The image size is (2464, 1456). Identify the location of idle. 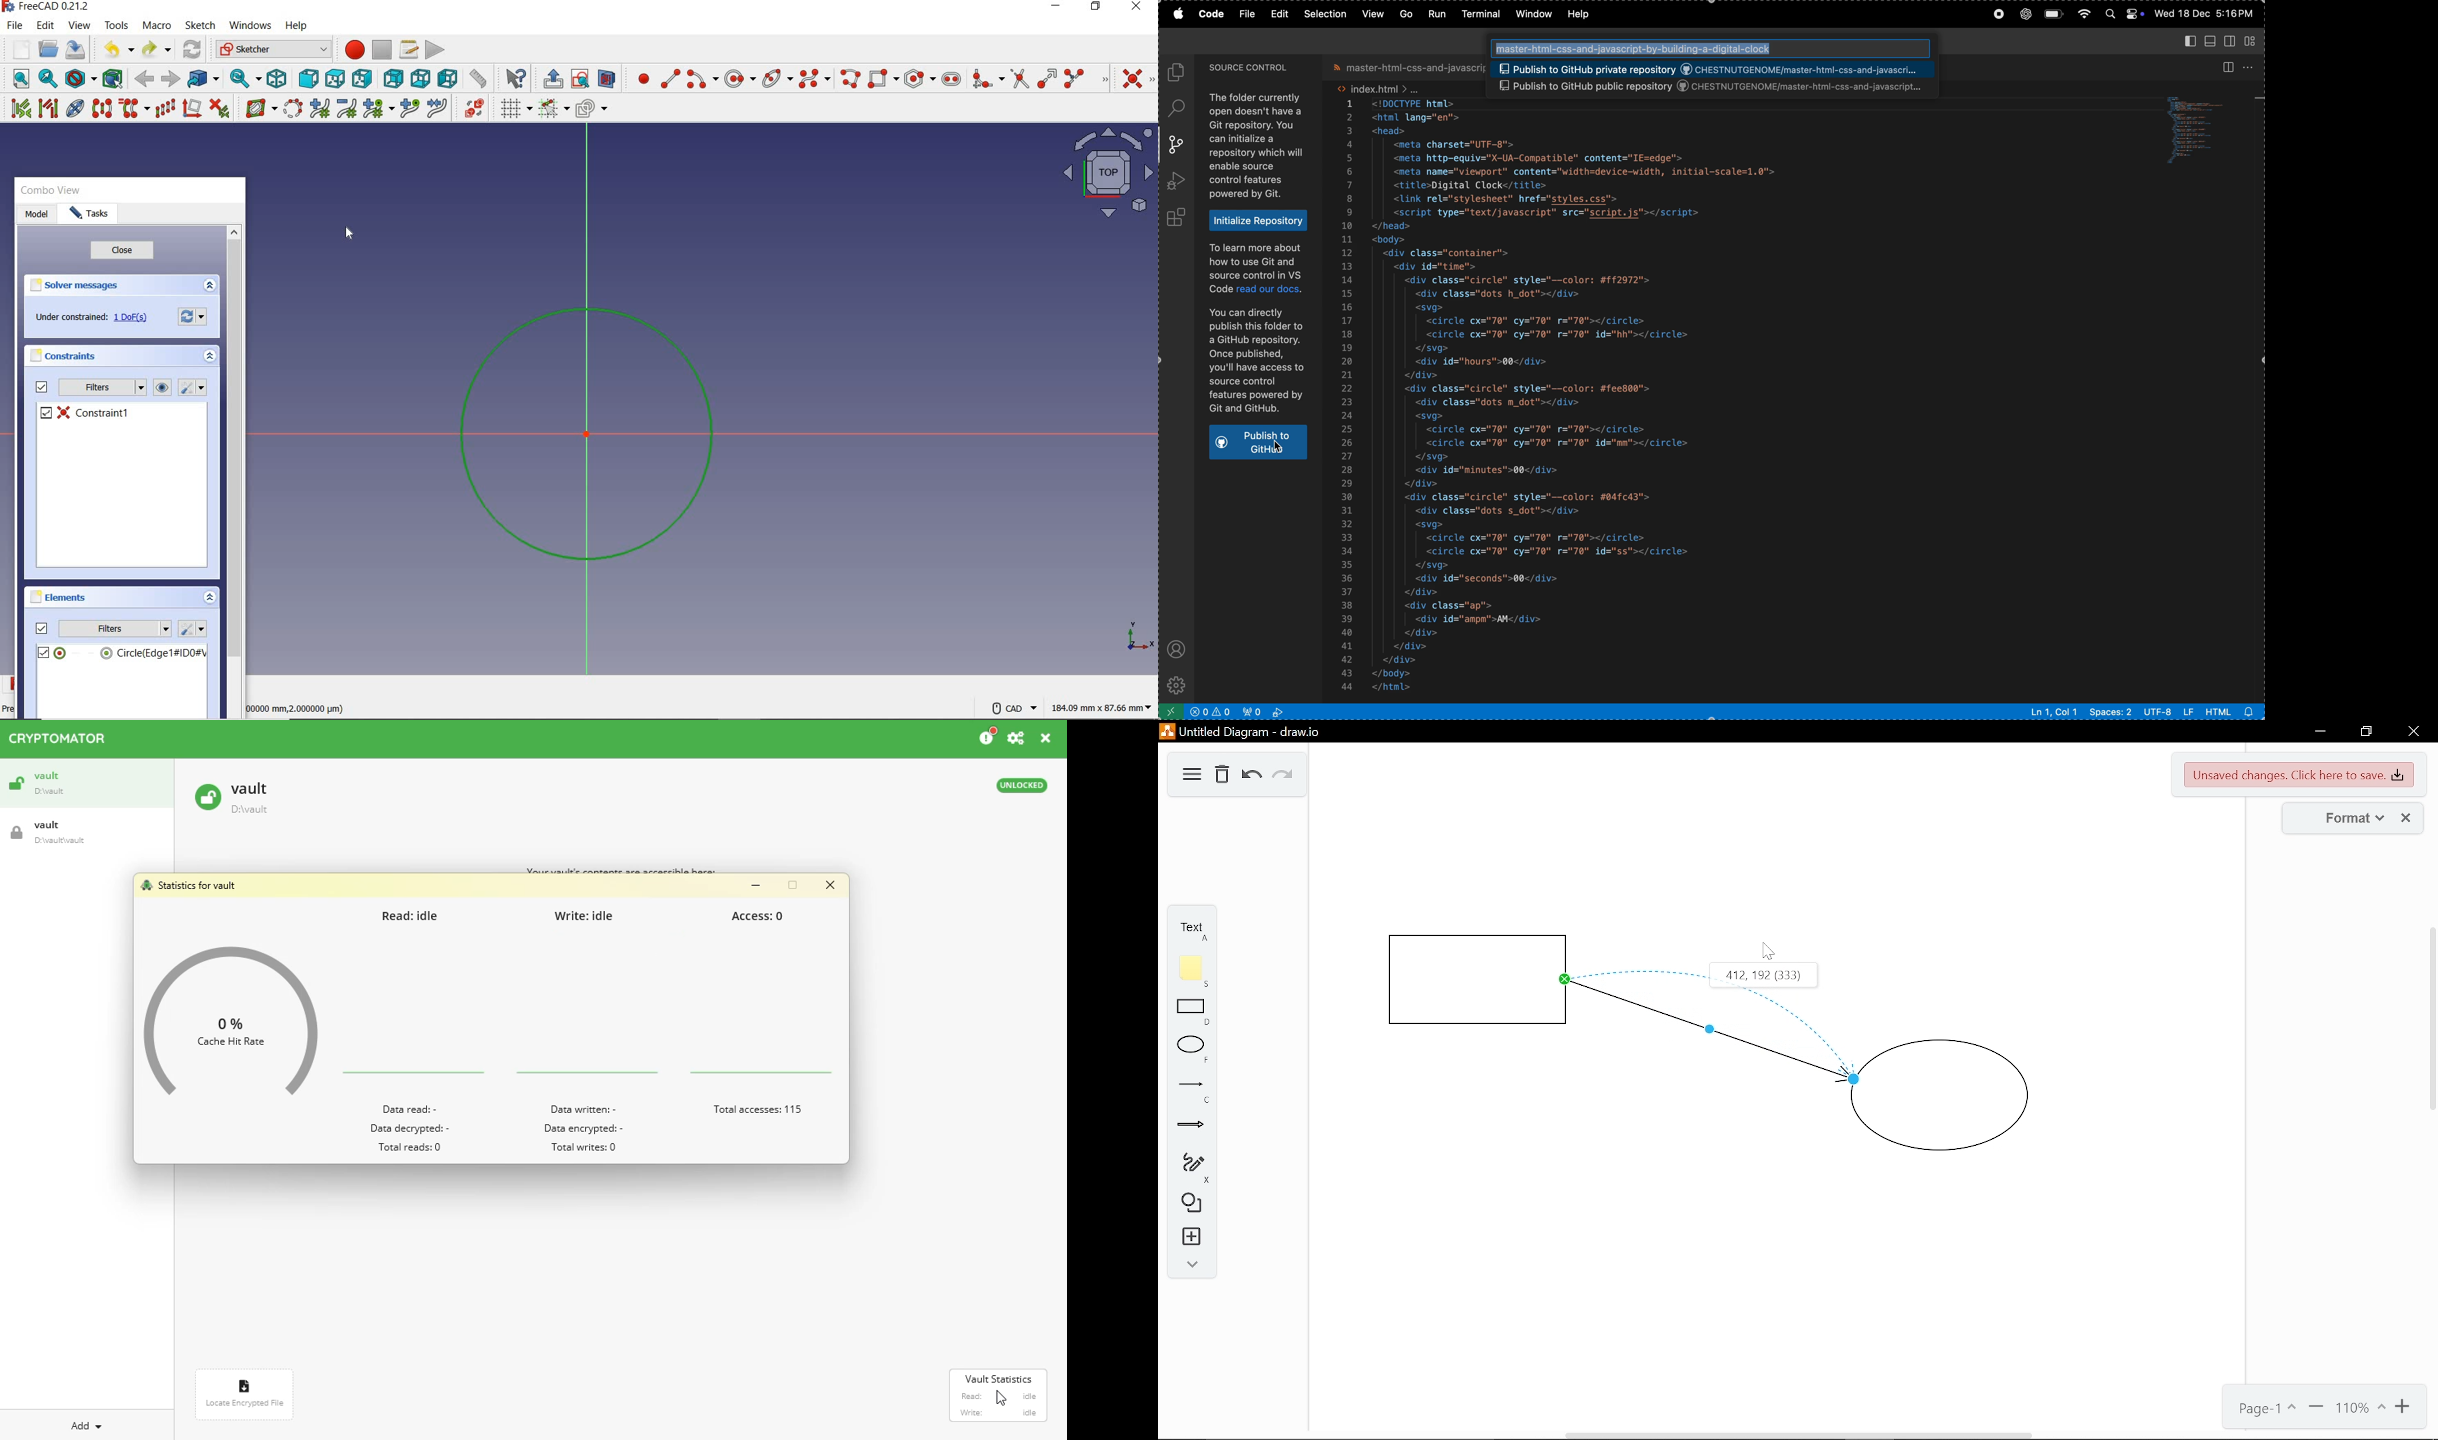
(1032, 1396).